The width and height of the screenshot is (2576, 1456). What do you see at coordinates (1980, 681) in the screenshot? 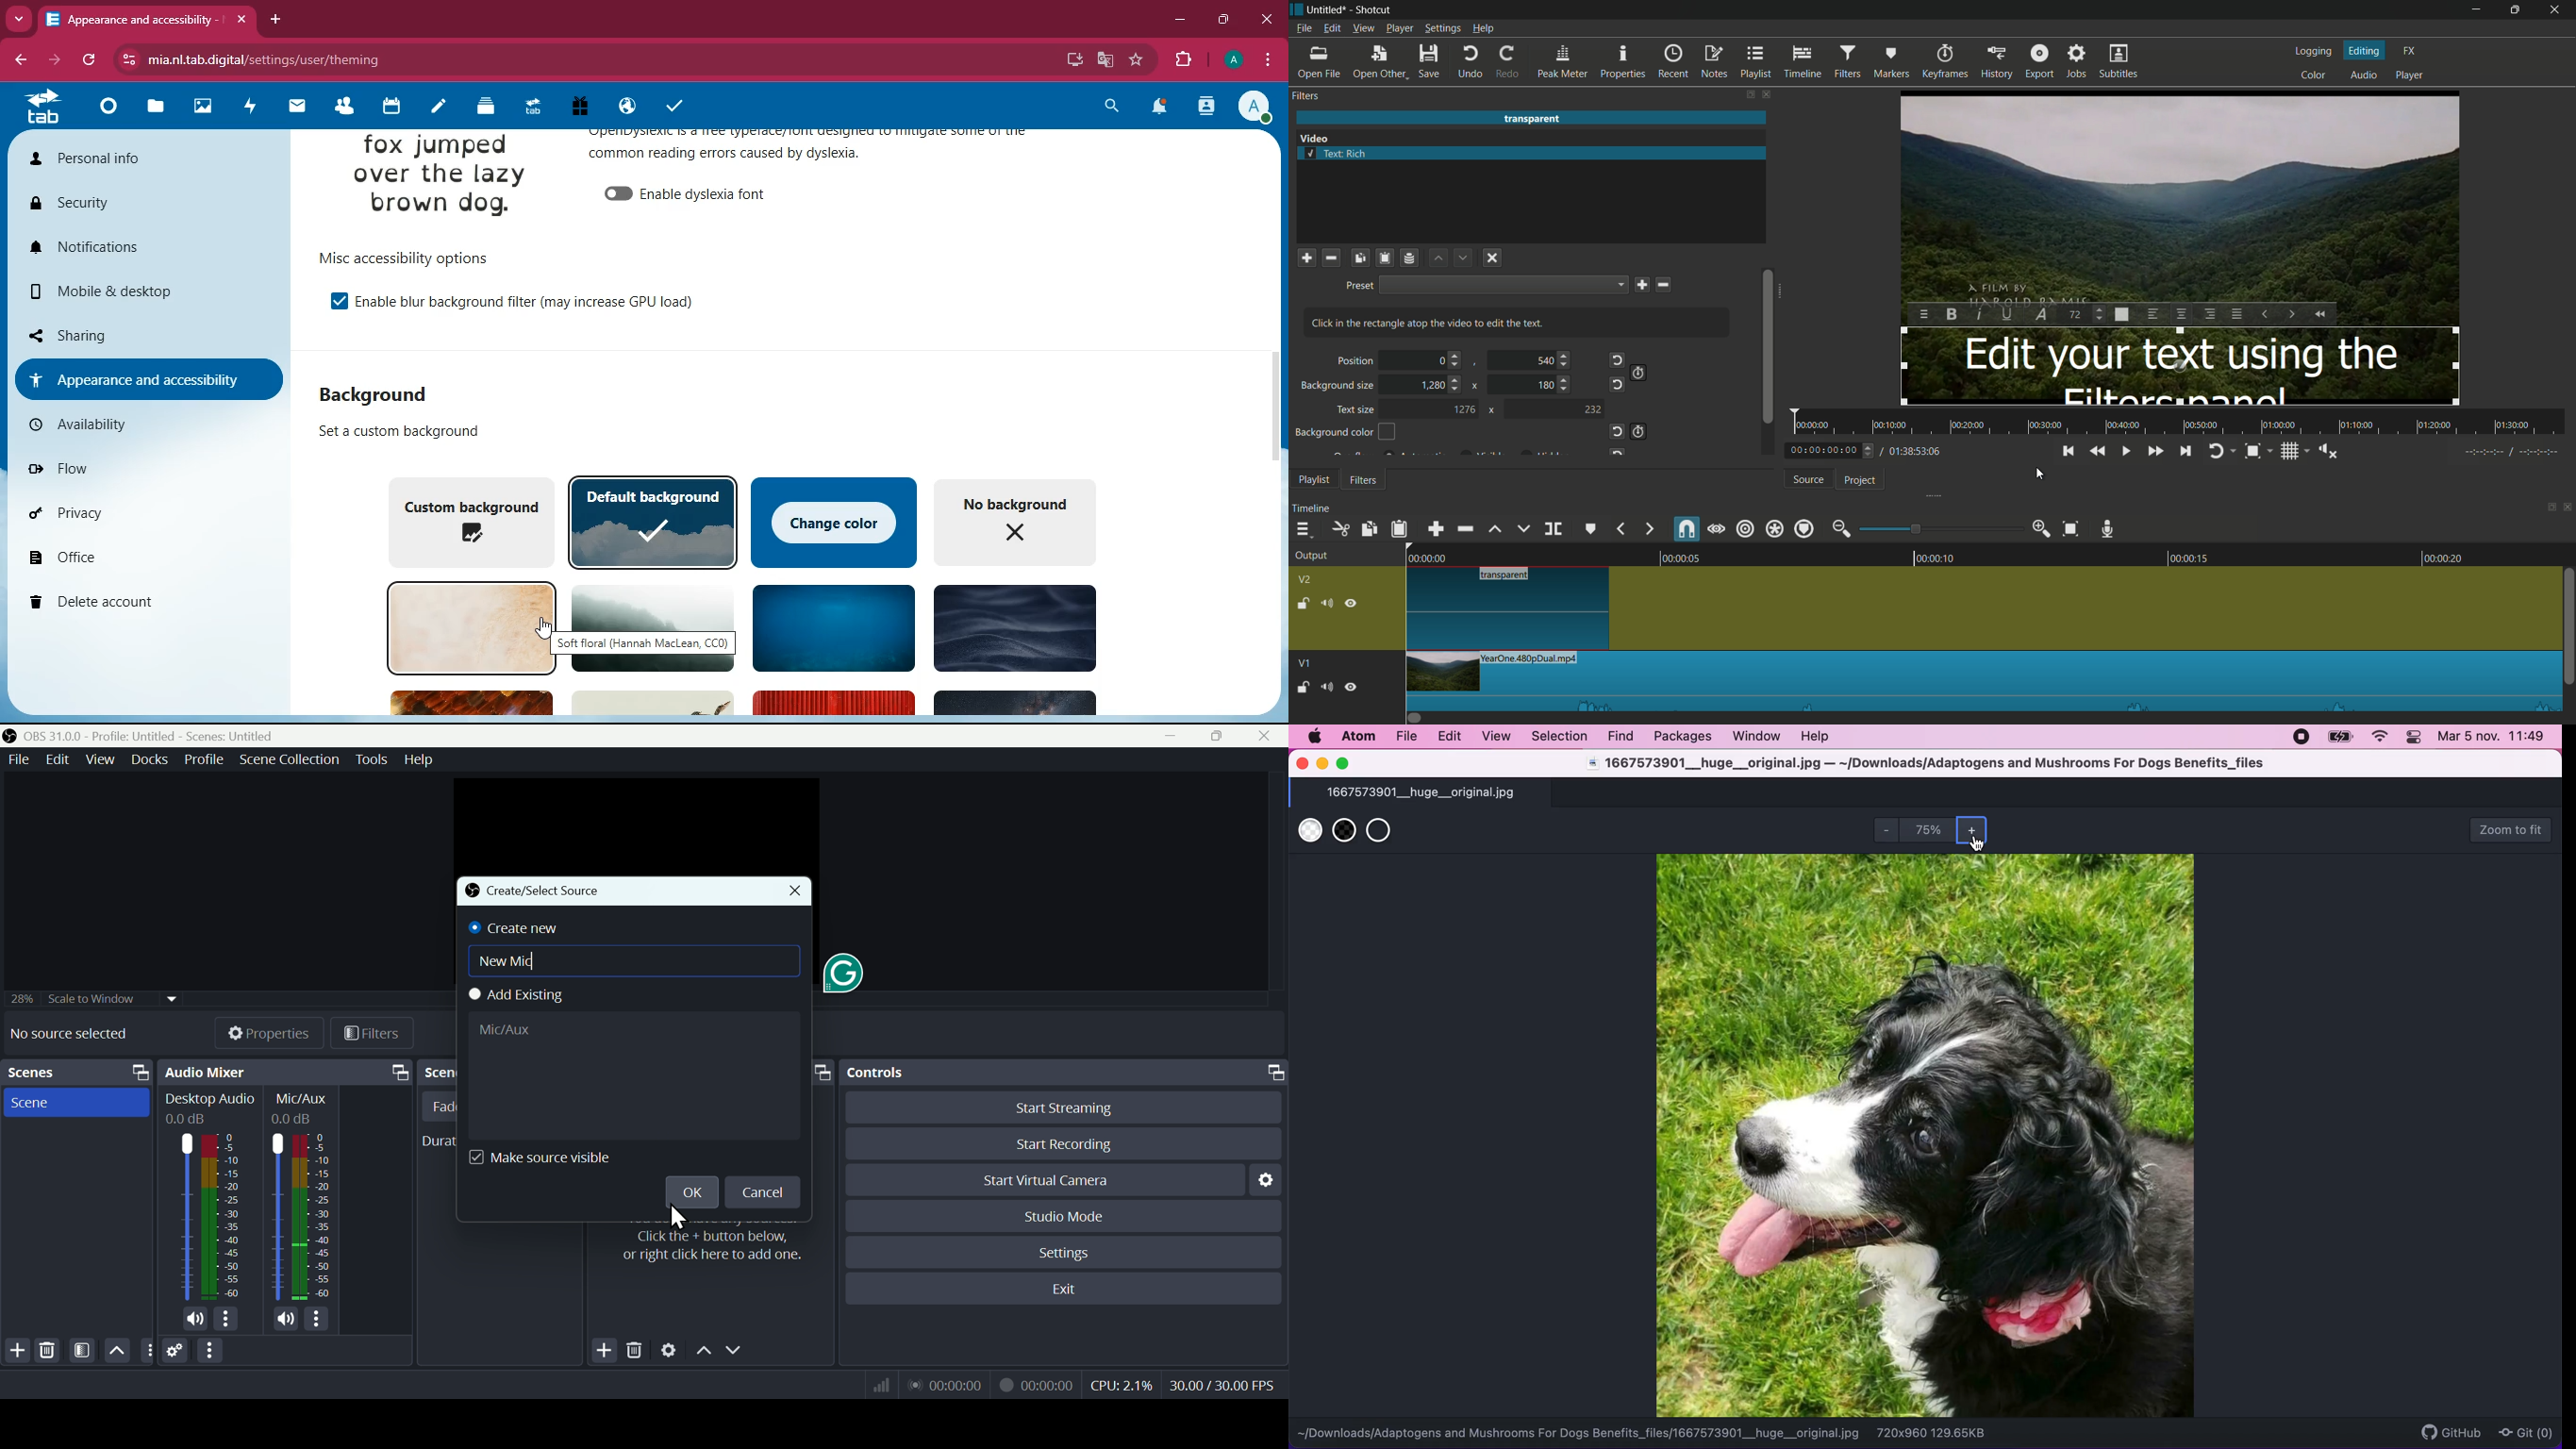
I see `imported file in timeline` at bounding box center [1980, 681].